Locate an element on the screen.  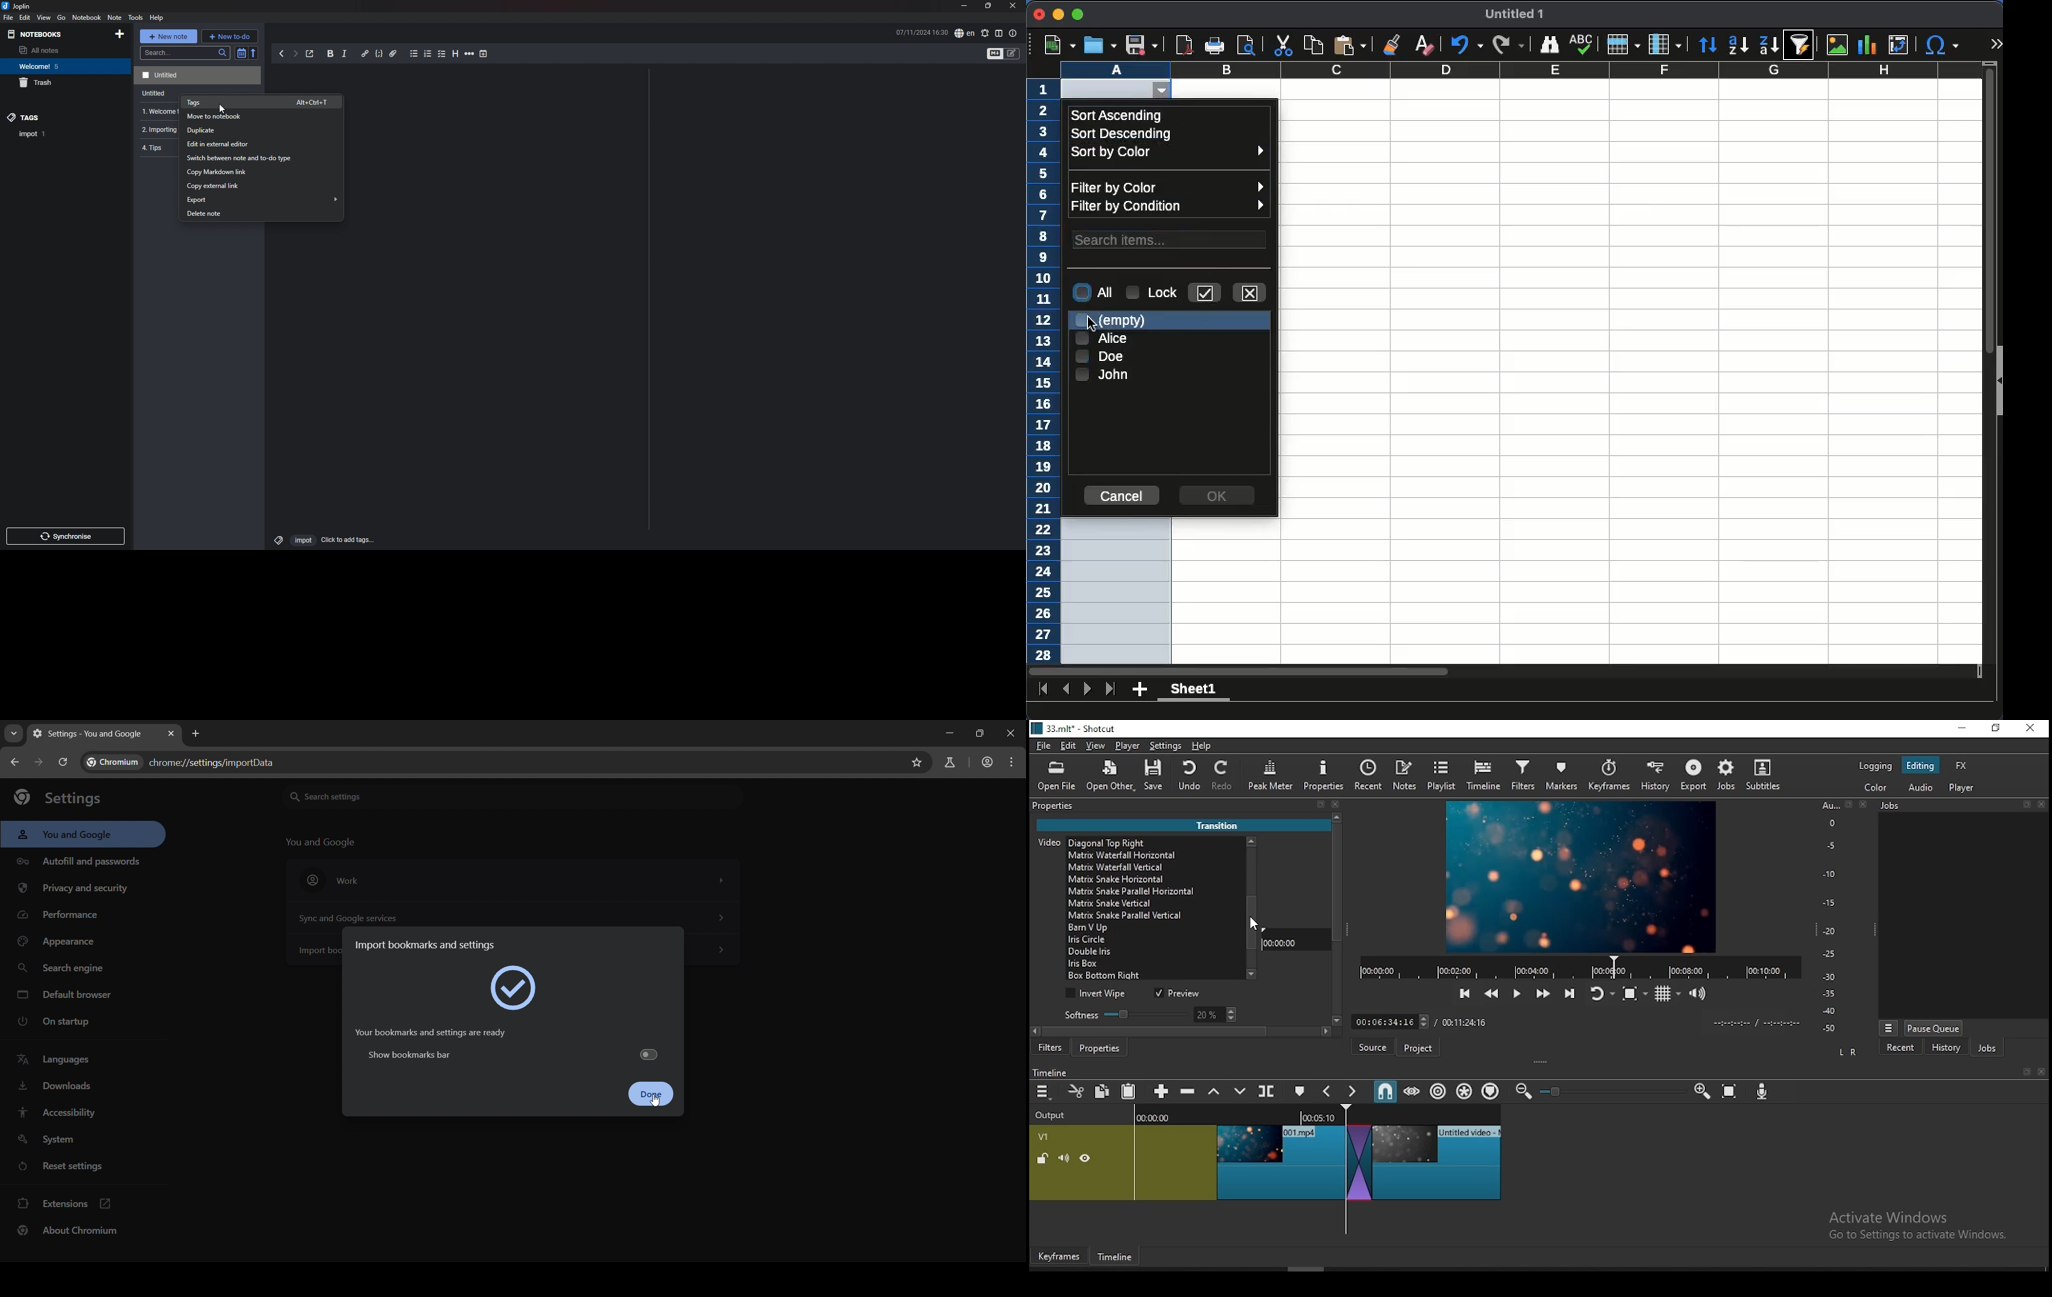
file is located at coordinates (9, 18).